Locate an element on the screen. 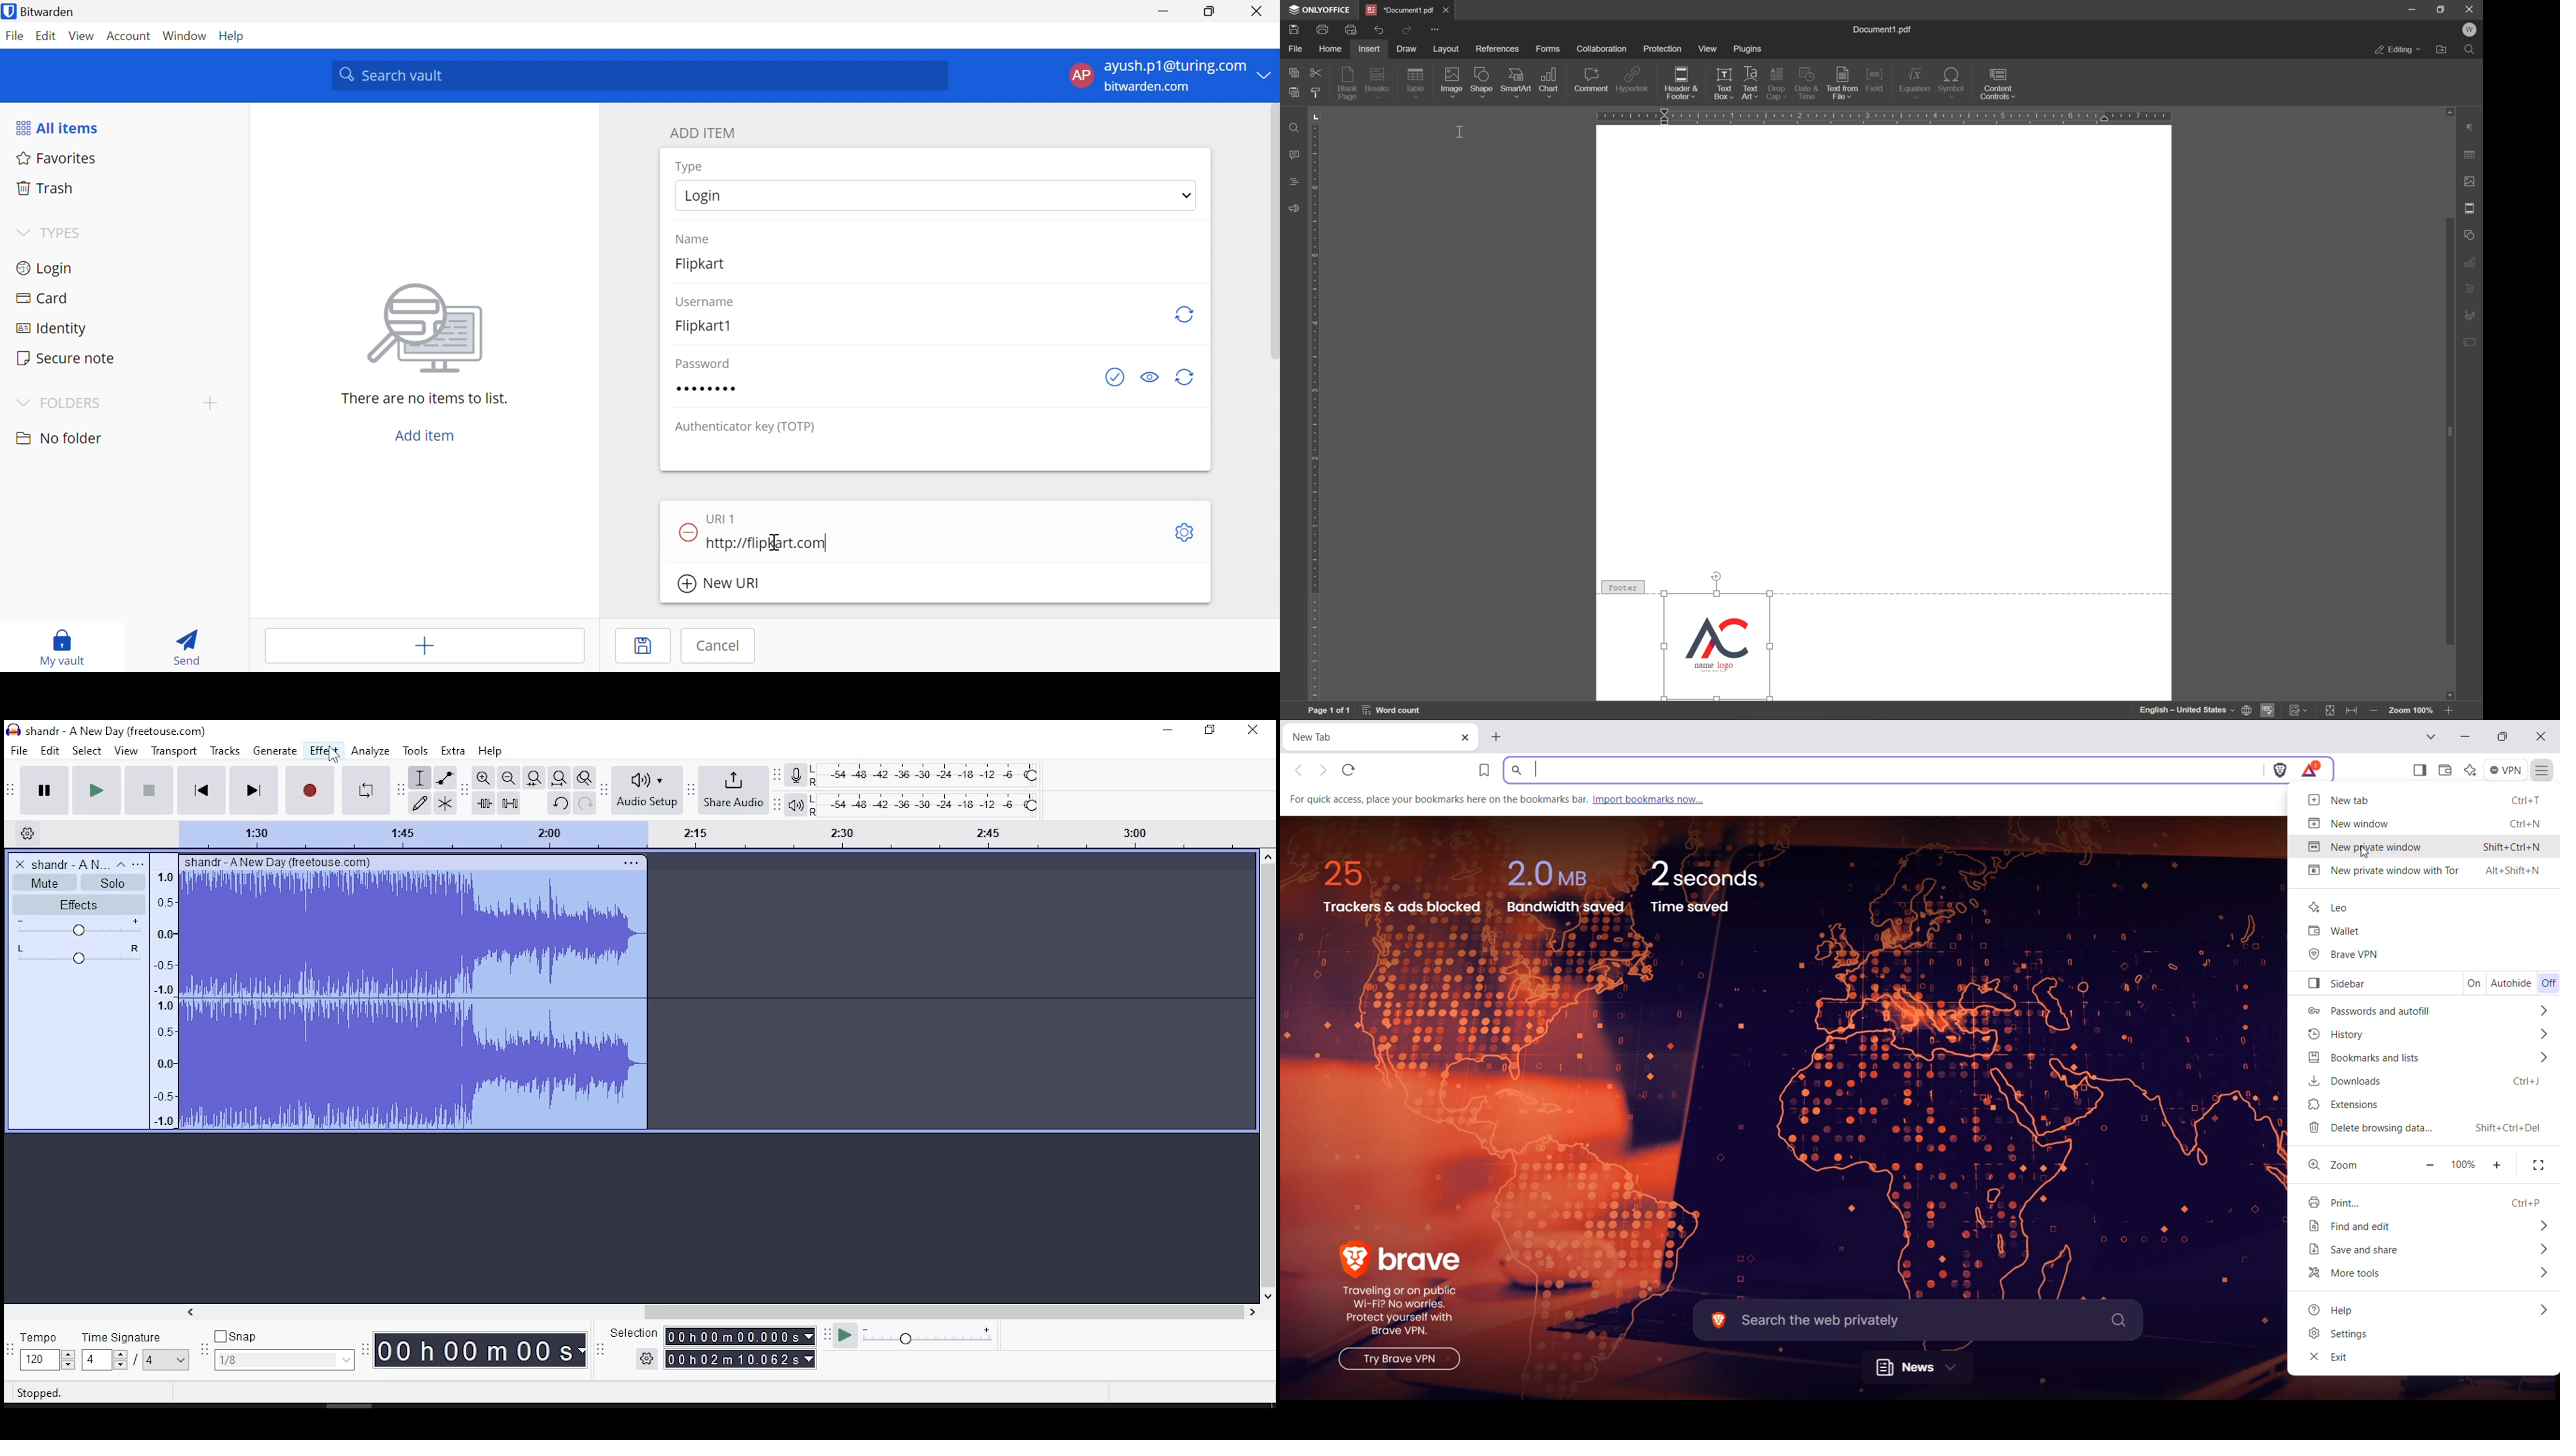 This screenshot has width=2576, height=1456. mute is located at coordinates (46, 882).